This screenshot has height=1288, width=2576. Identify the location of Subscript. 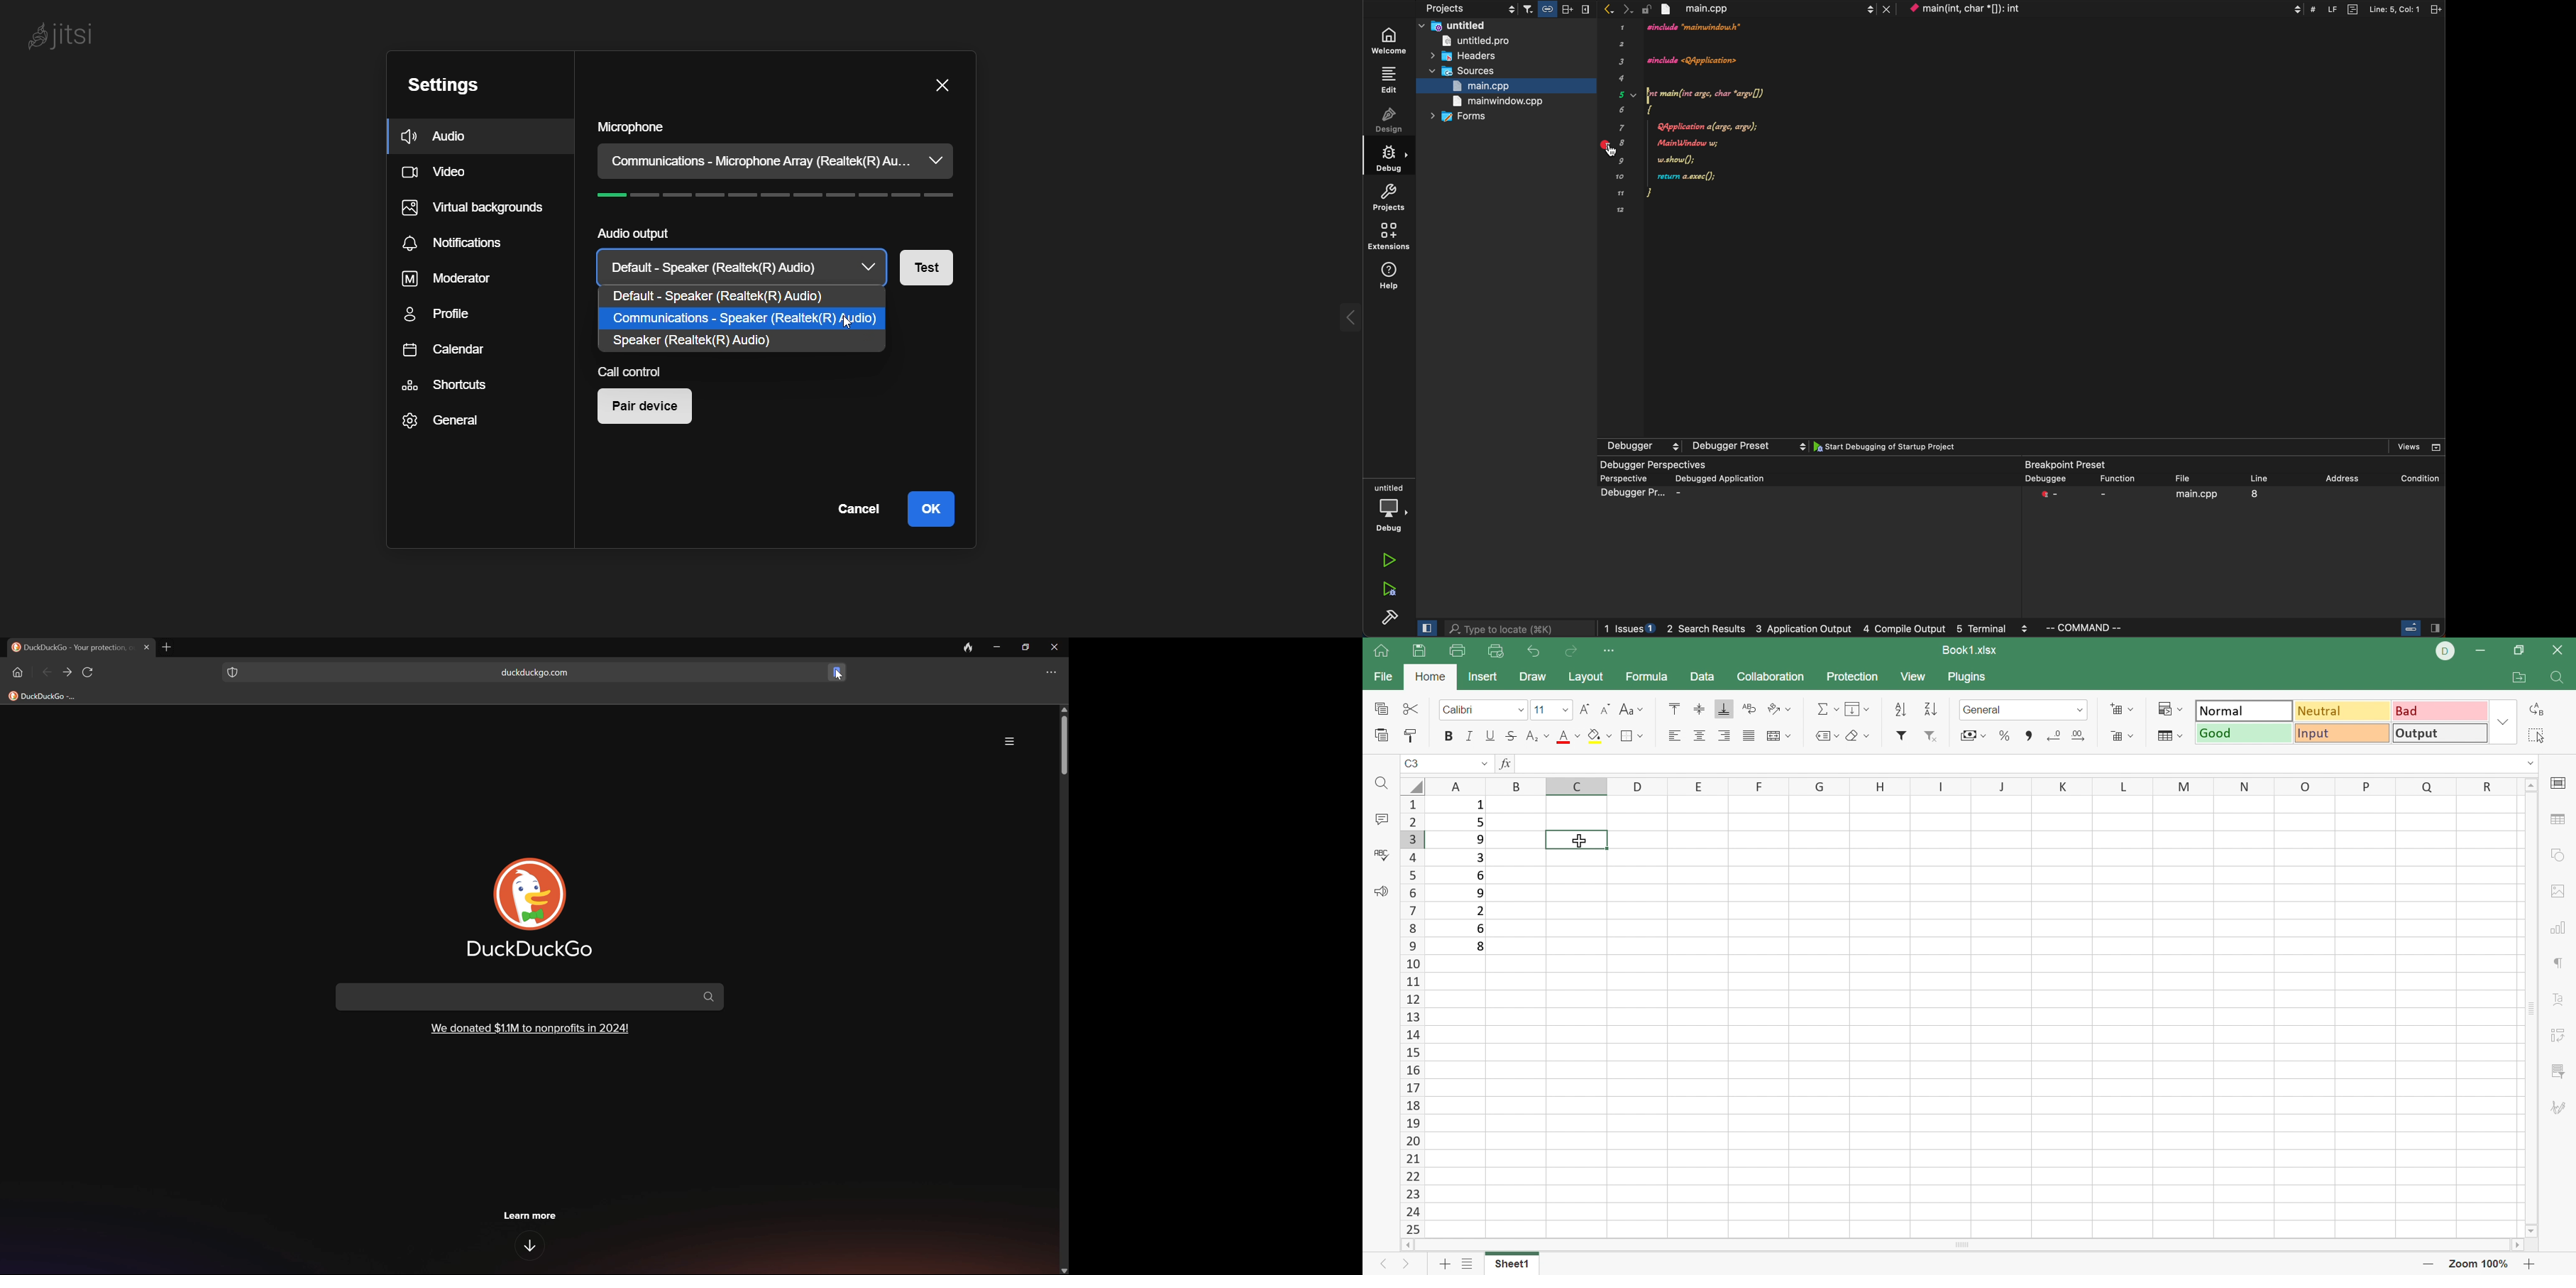
(1536, 737).